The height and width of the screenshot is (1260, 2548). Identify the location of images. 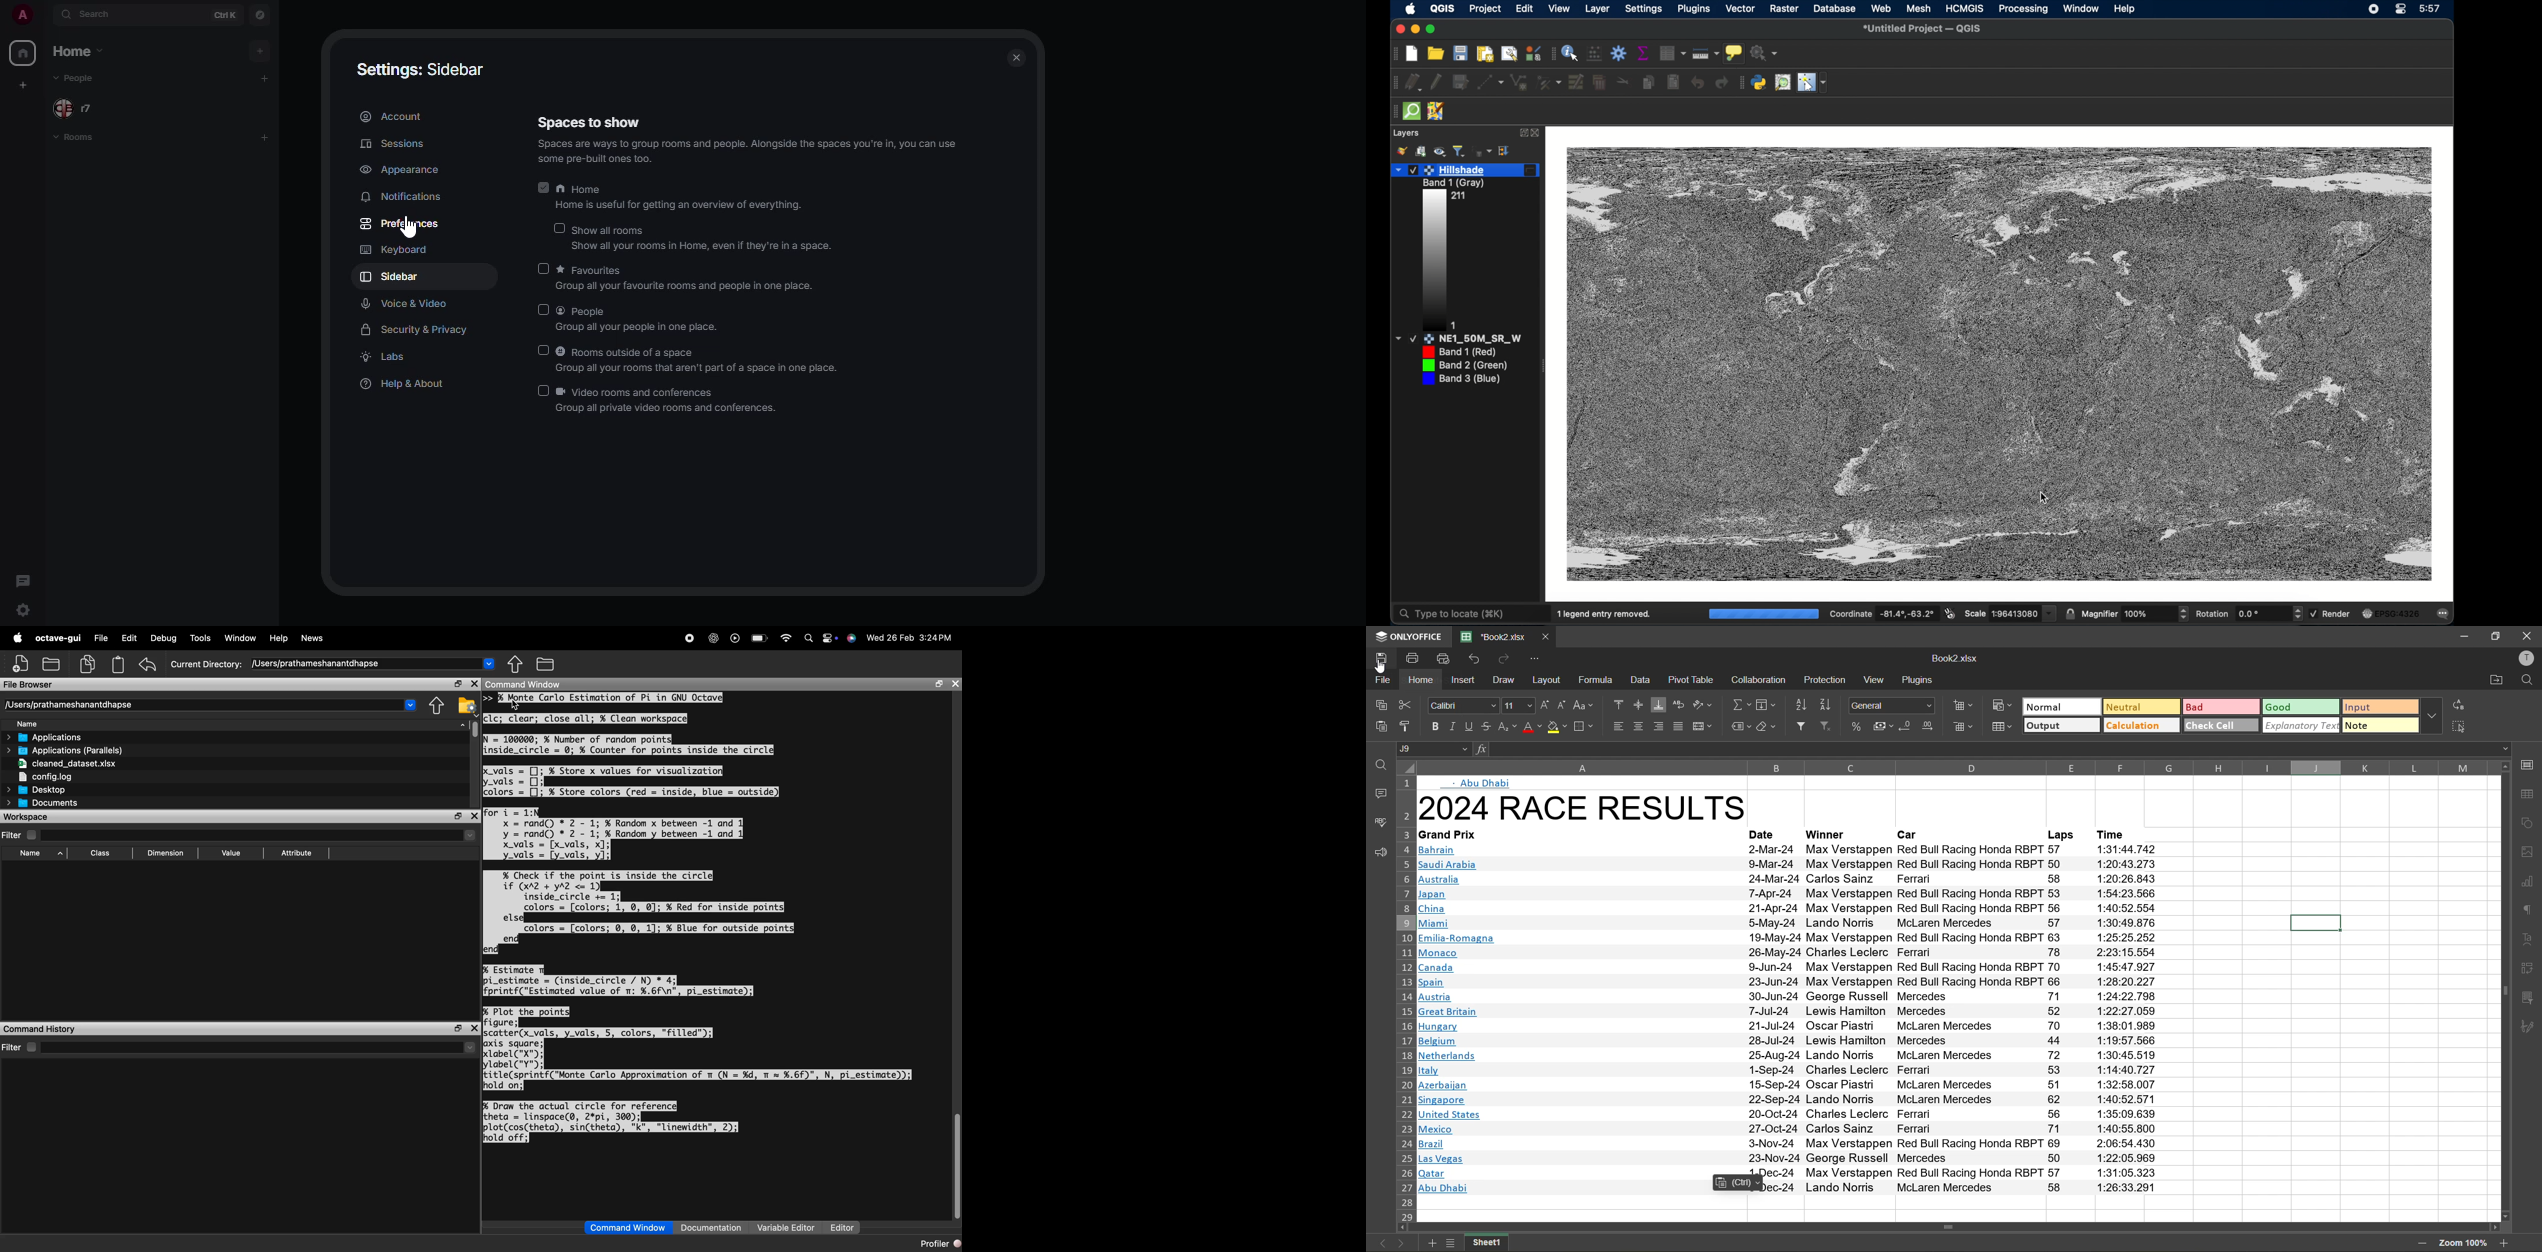
(2527, 853).